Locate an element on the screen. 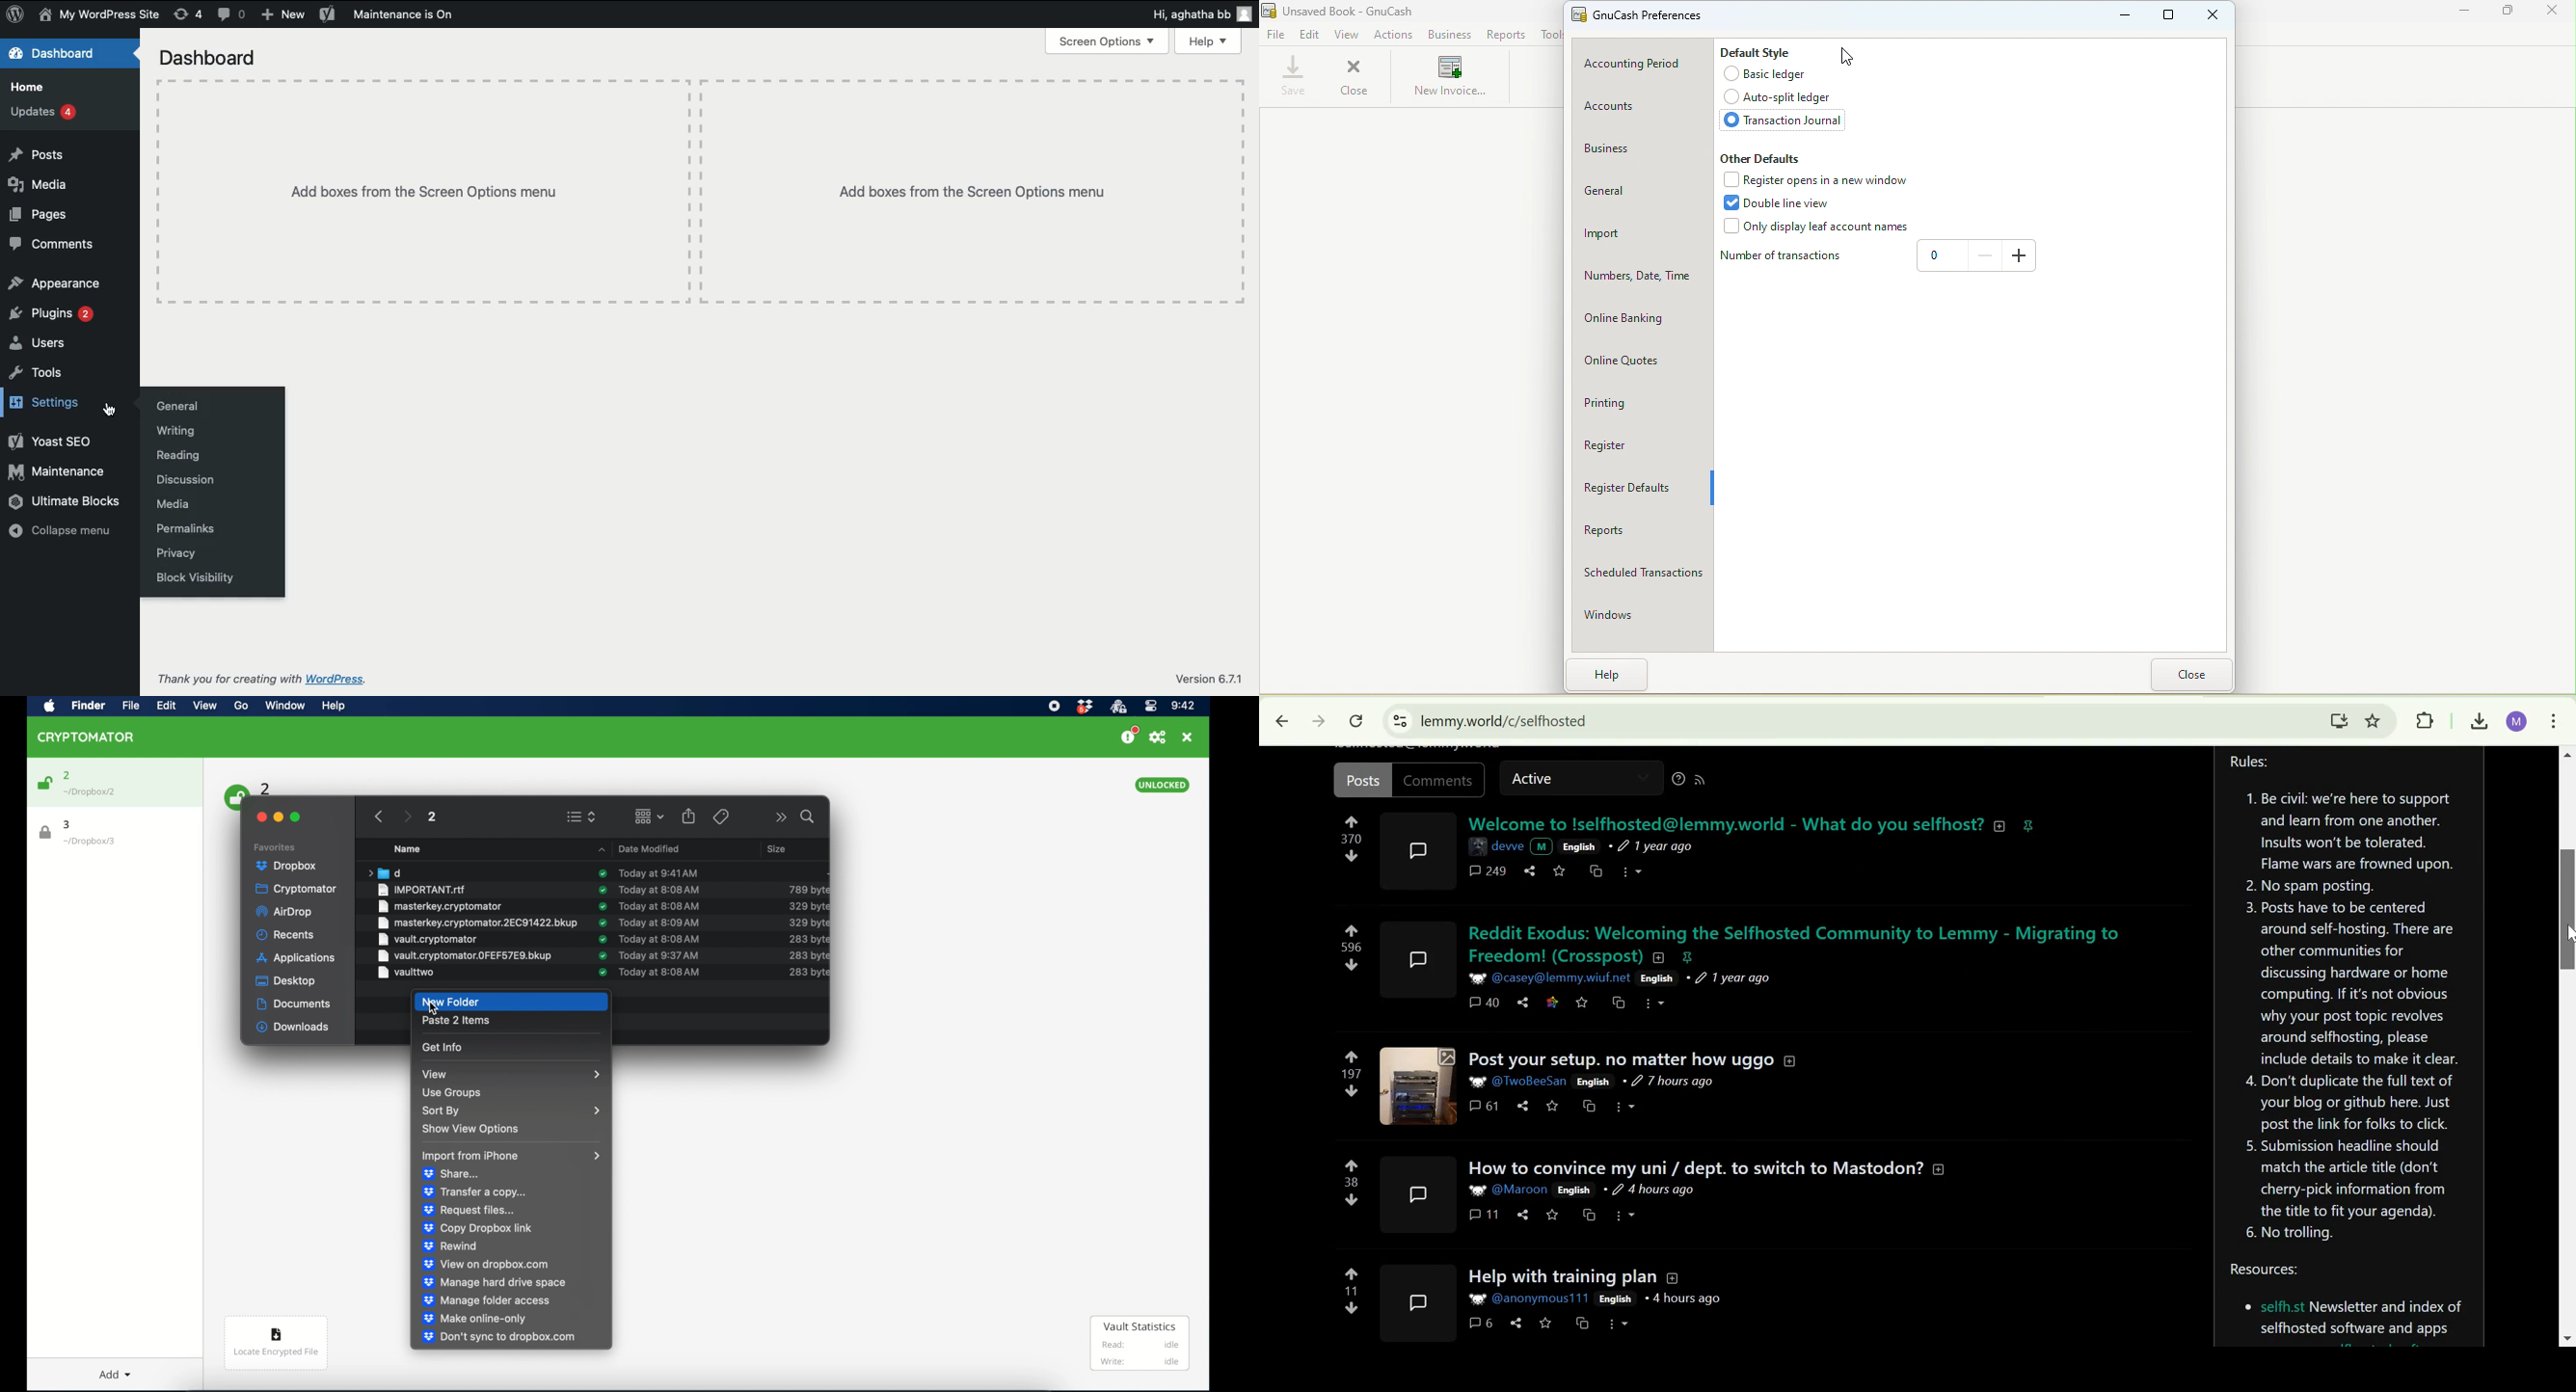 This screenshot has height=1400, width=2576. downvote is located at coordinates (1351, 856).